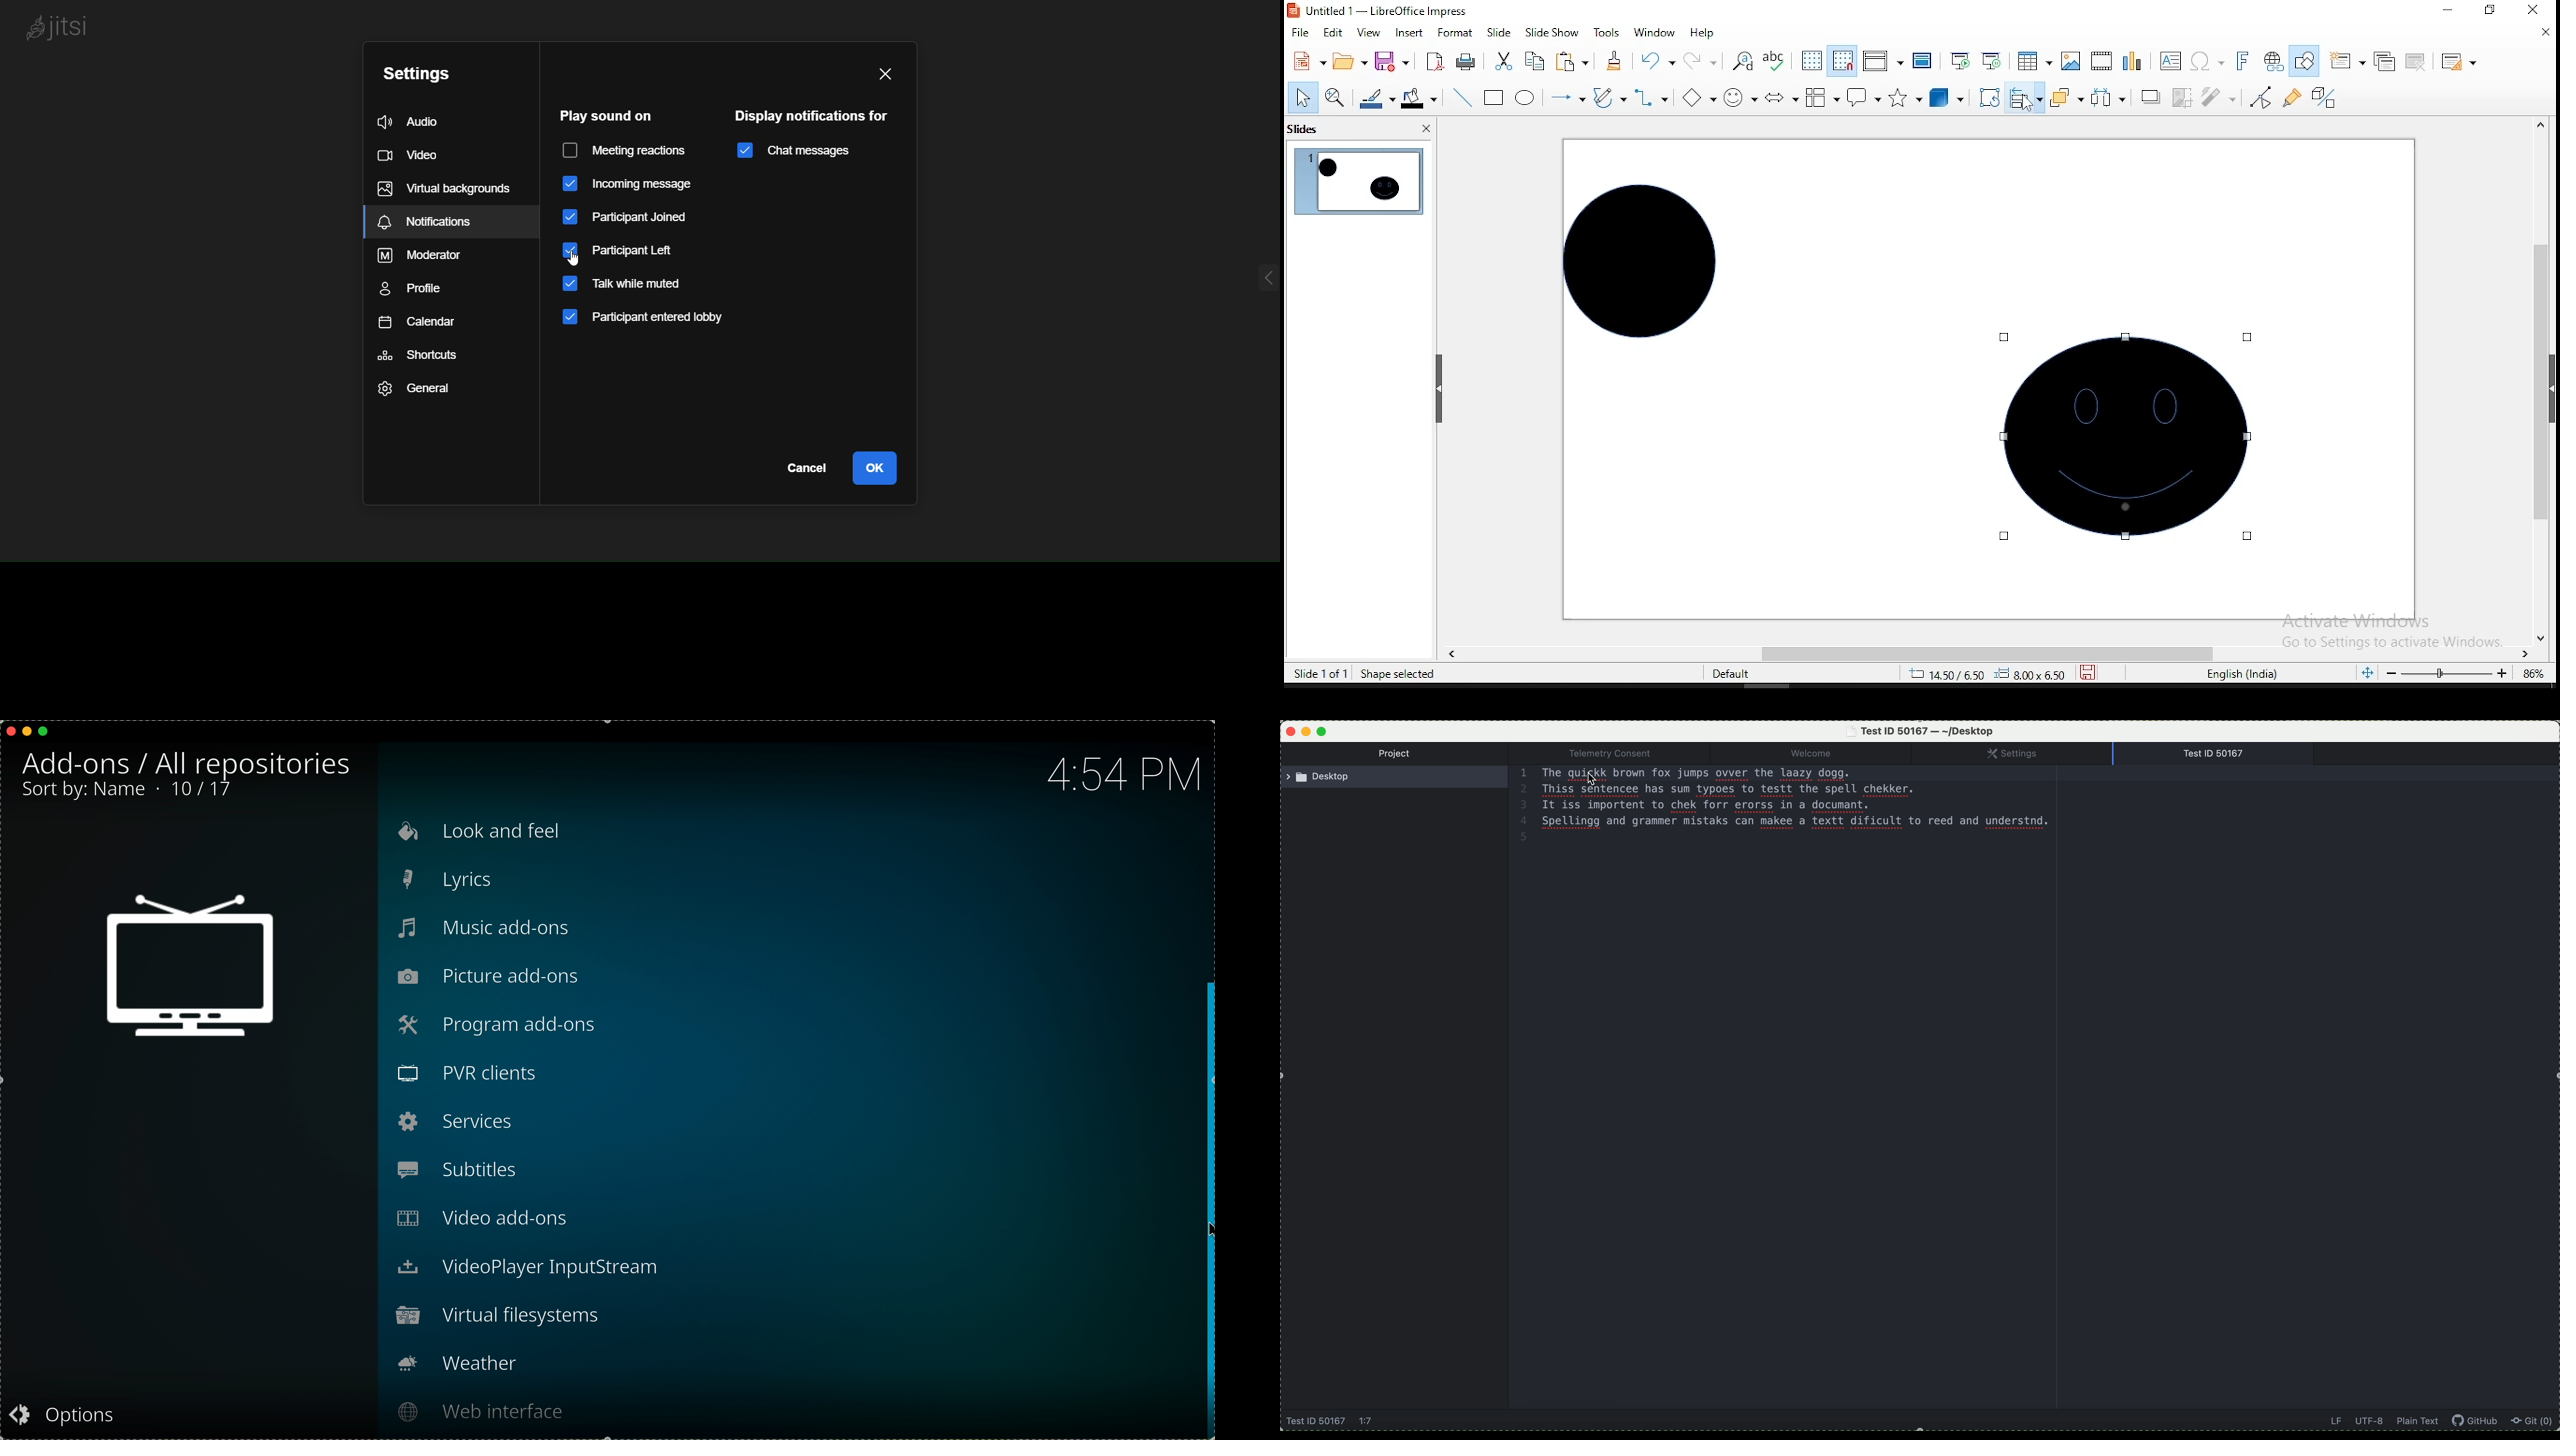 Image resolution: width=2576 pixels, height=1456 pixels. I want to click on rectangle tool, so click(1494, 98).